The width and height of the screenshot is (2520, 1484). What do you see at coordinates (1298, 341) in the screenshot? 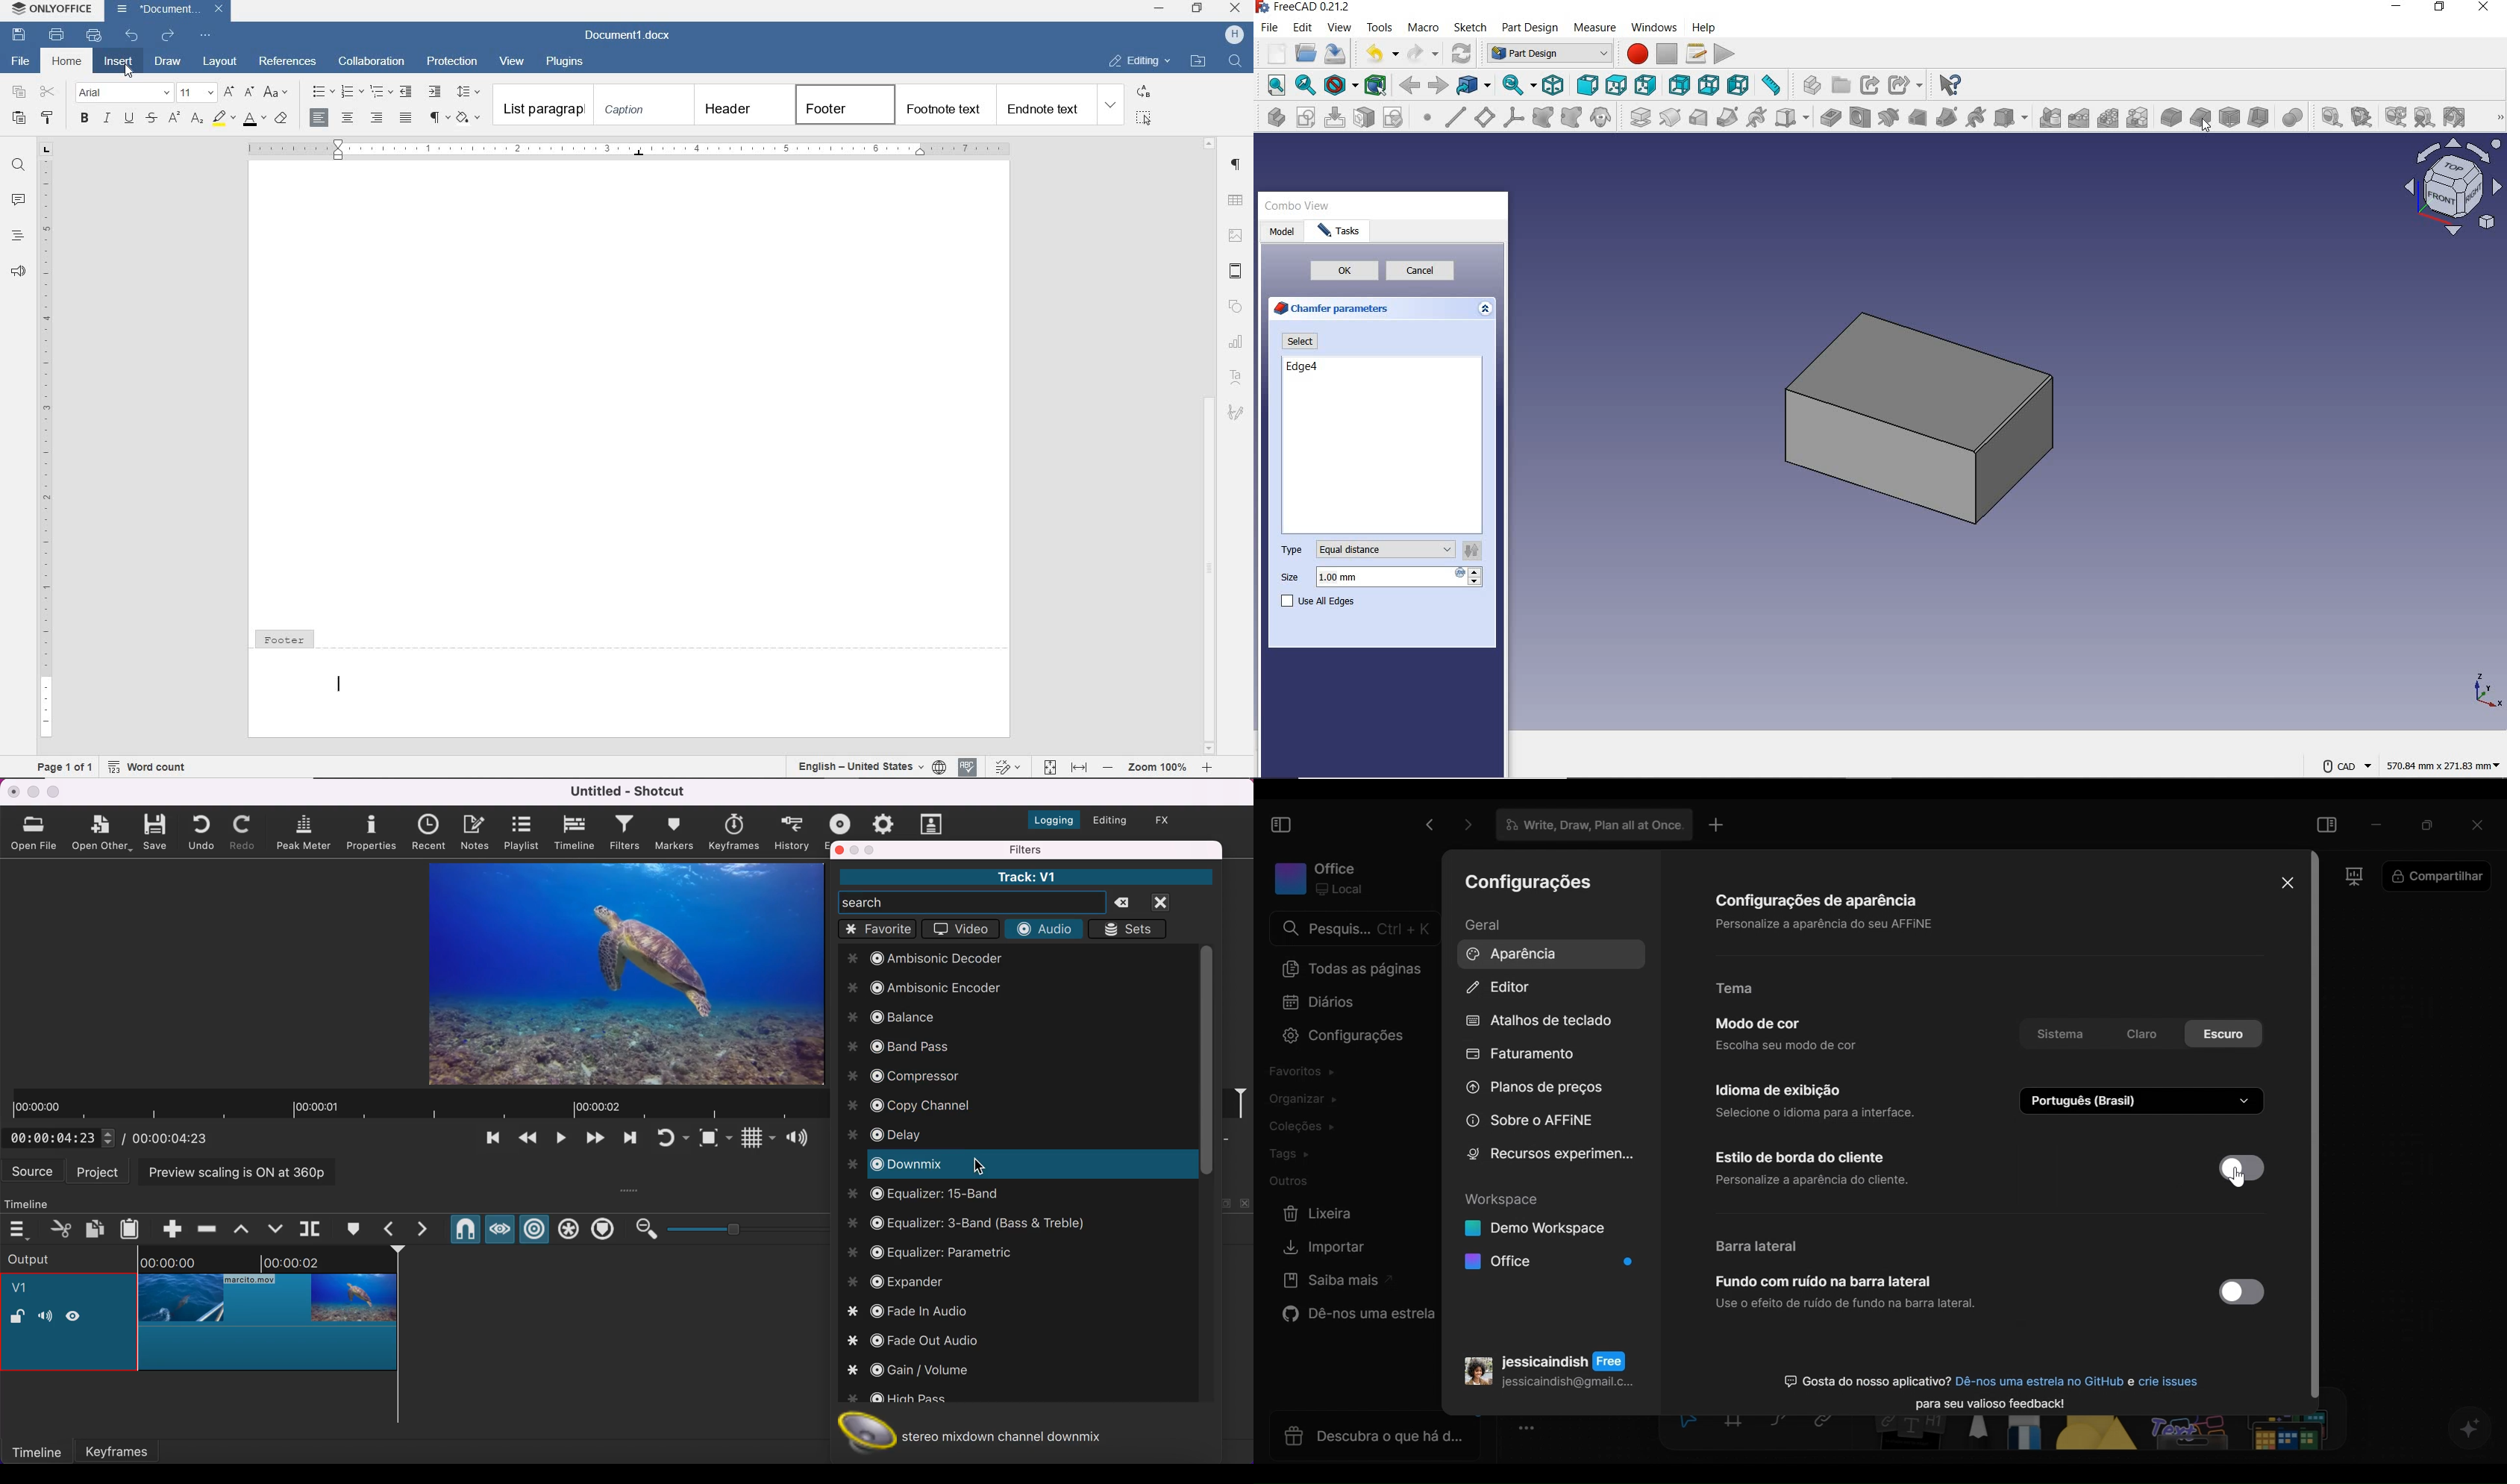
I see `select` at bounding box center [1298, 341].